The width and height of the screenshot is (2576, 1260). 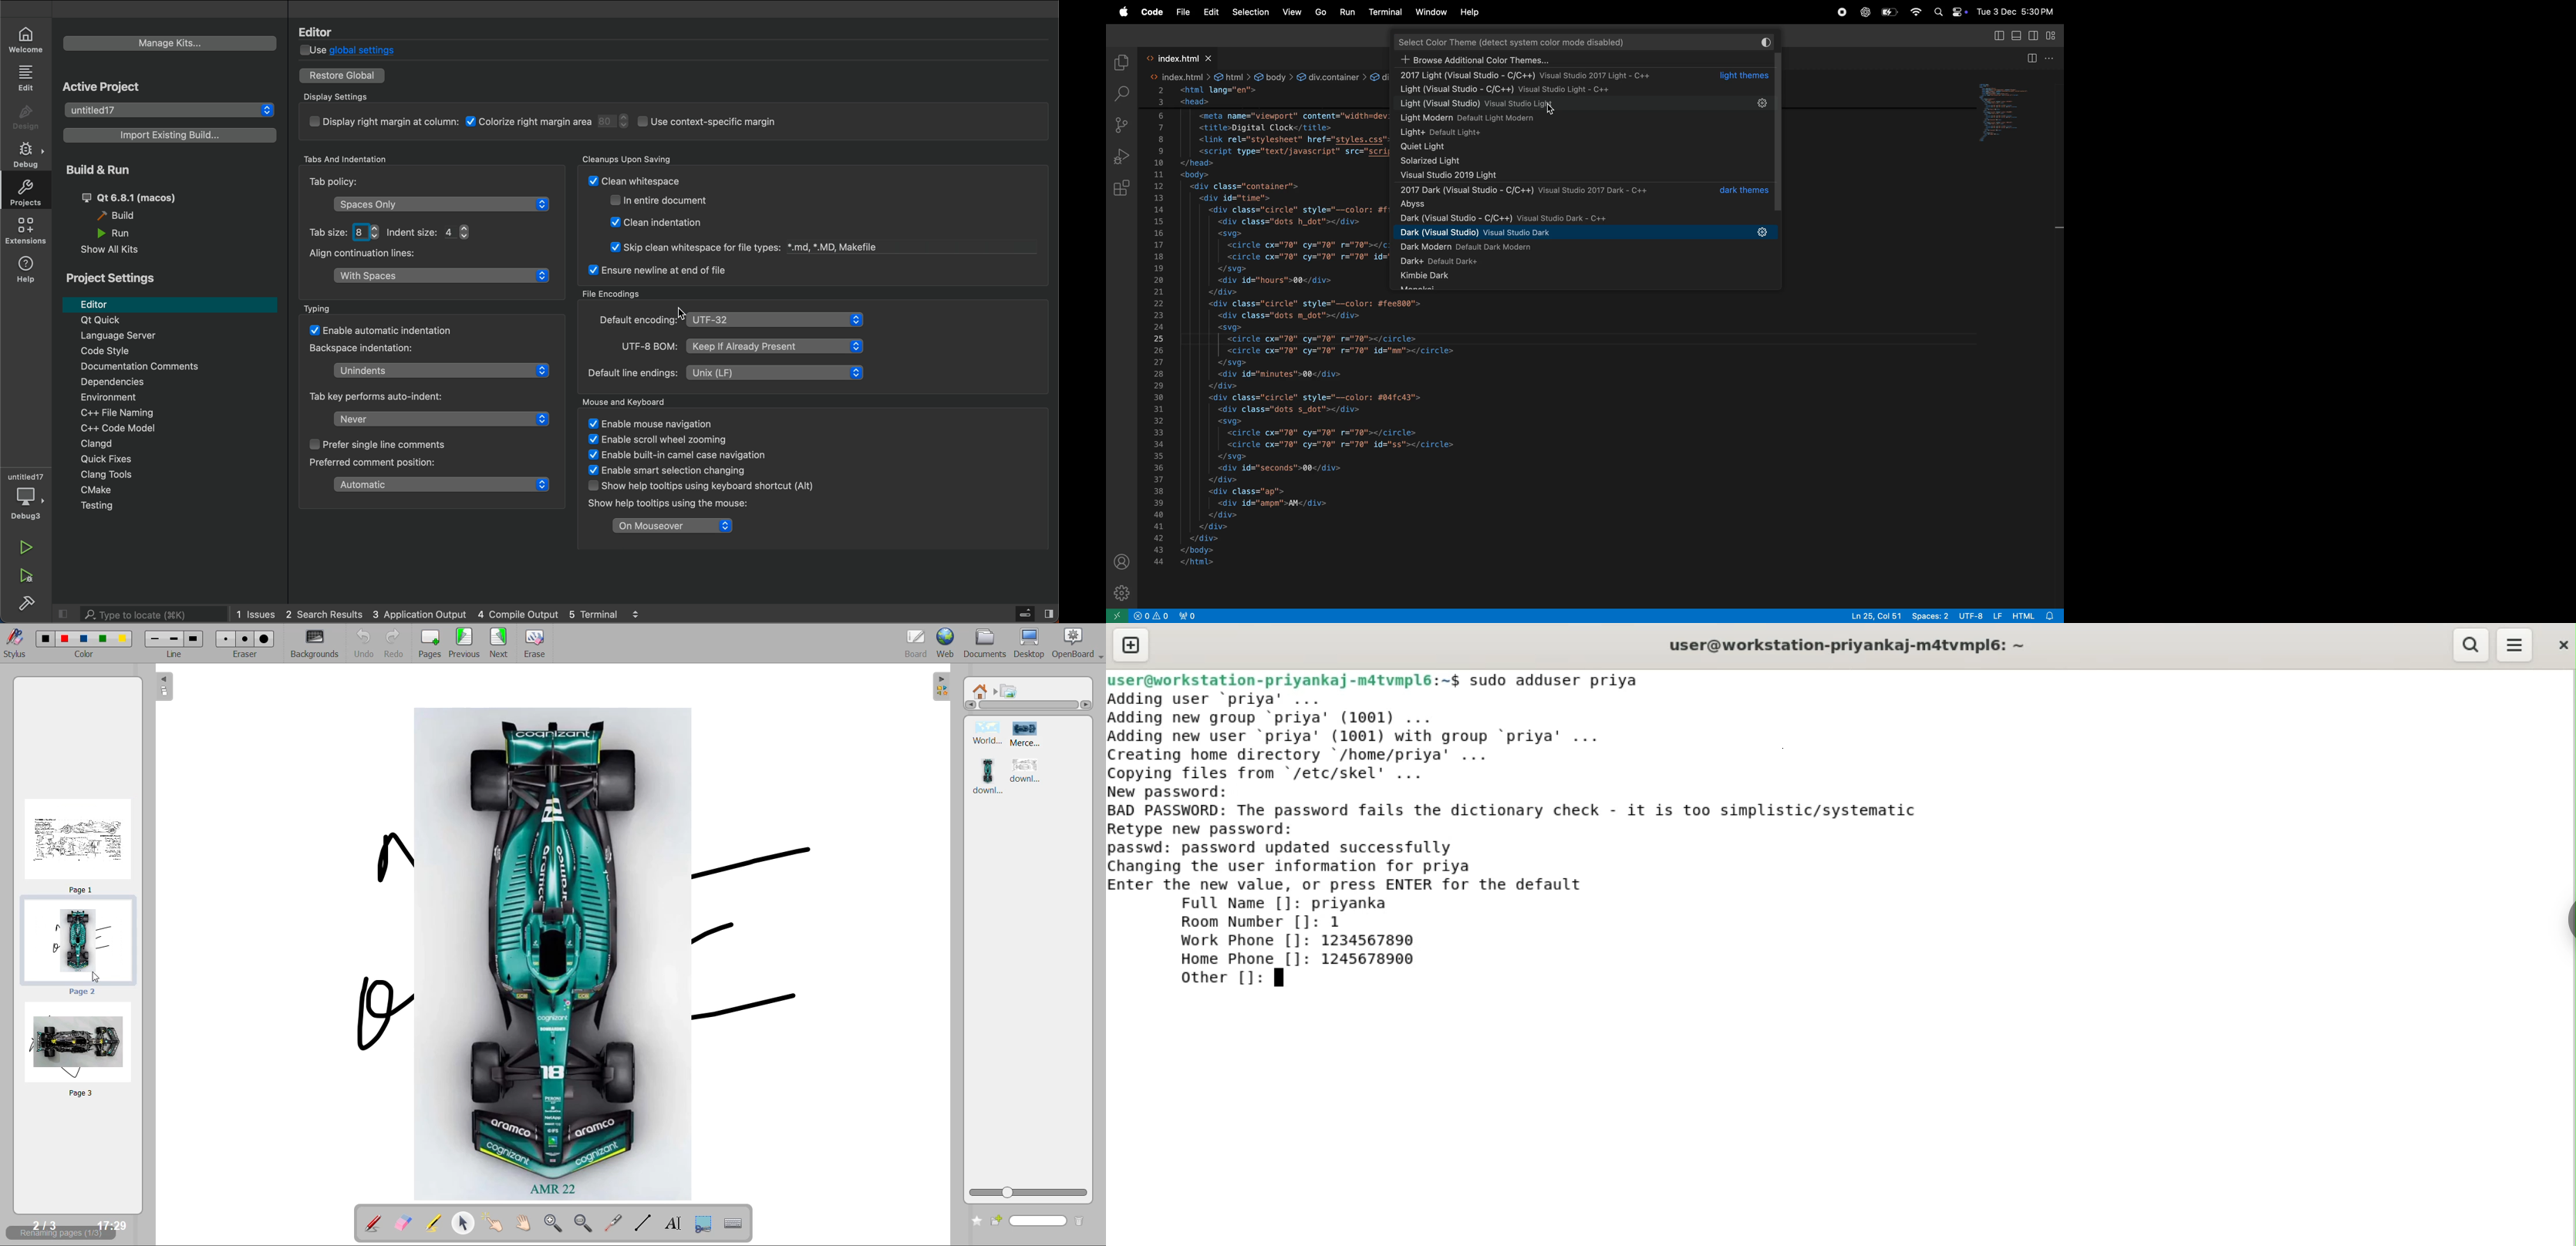 What do you see at coordinates (1027, 772) in the screenshot?
I see `image 4` at bounding box center [1027, 772].